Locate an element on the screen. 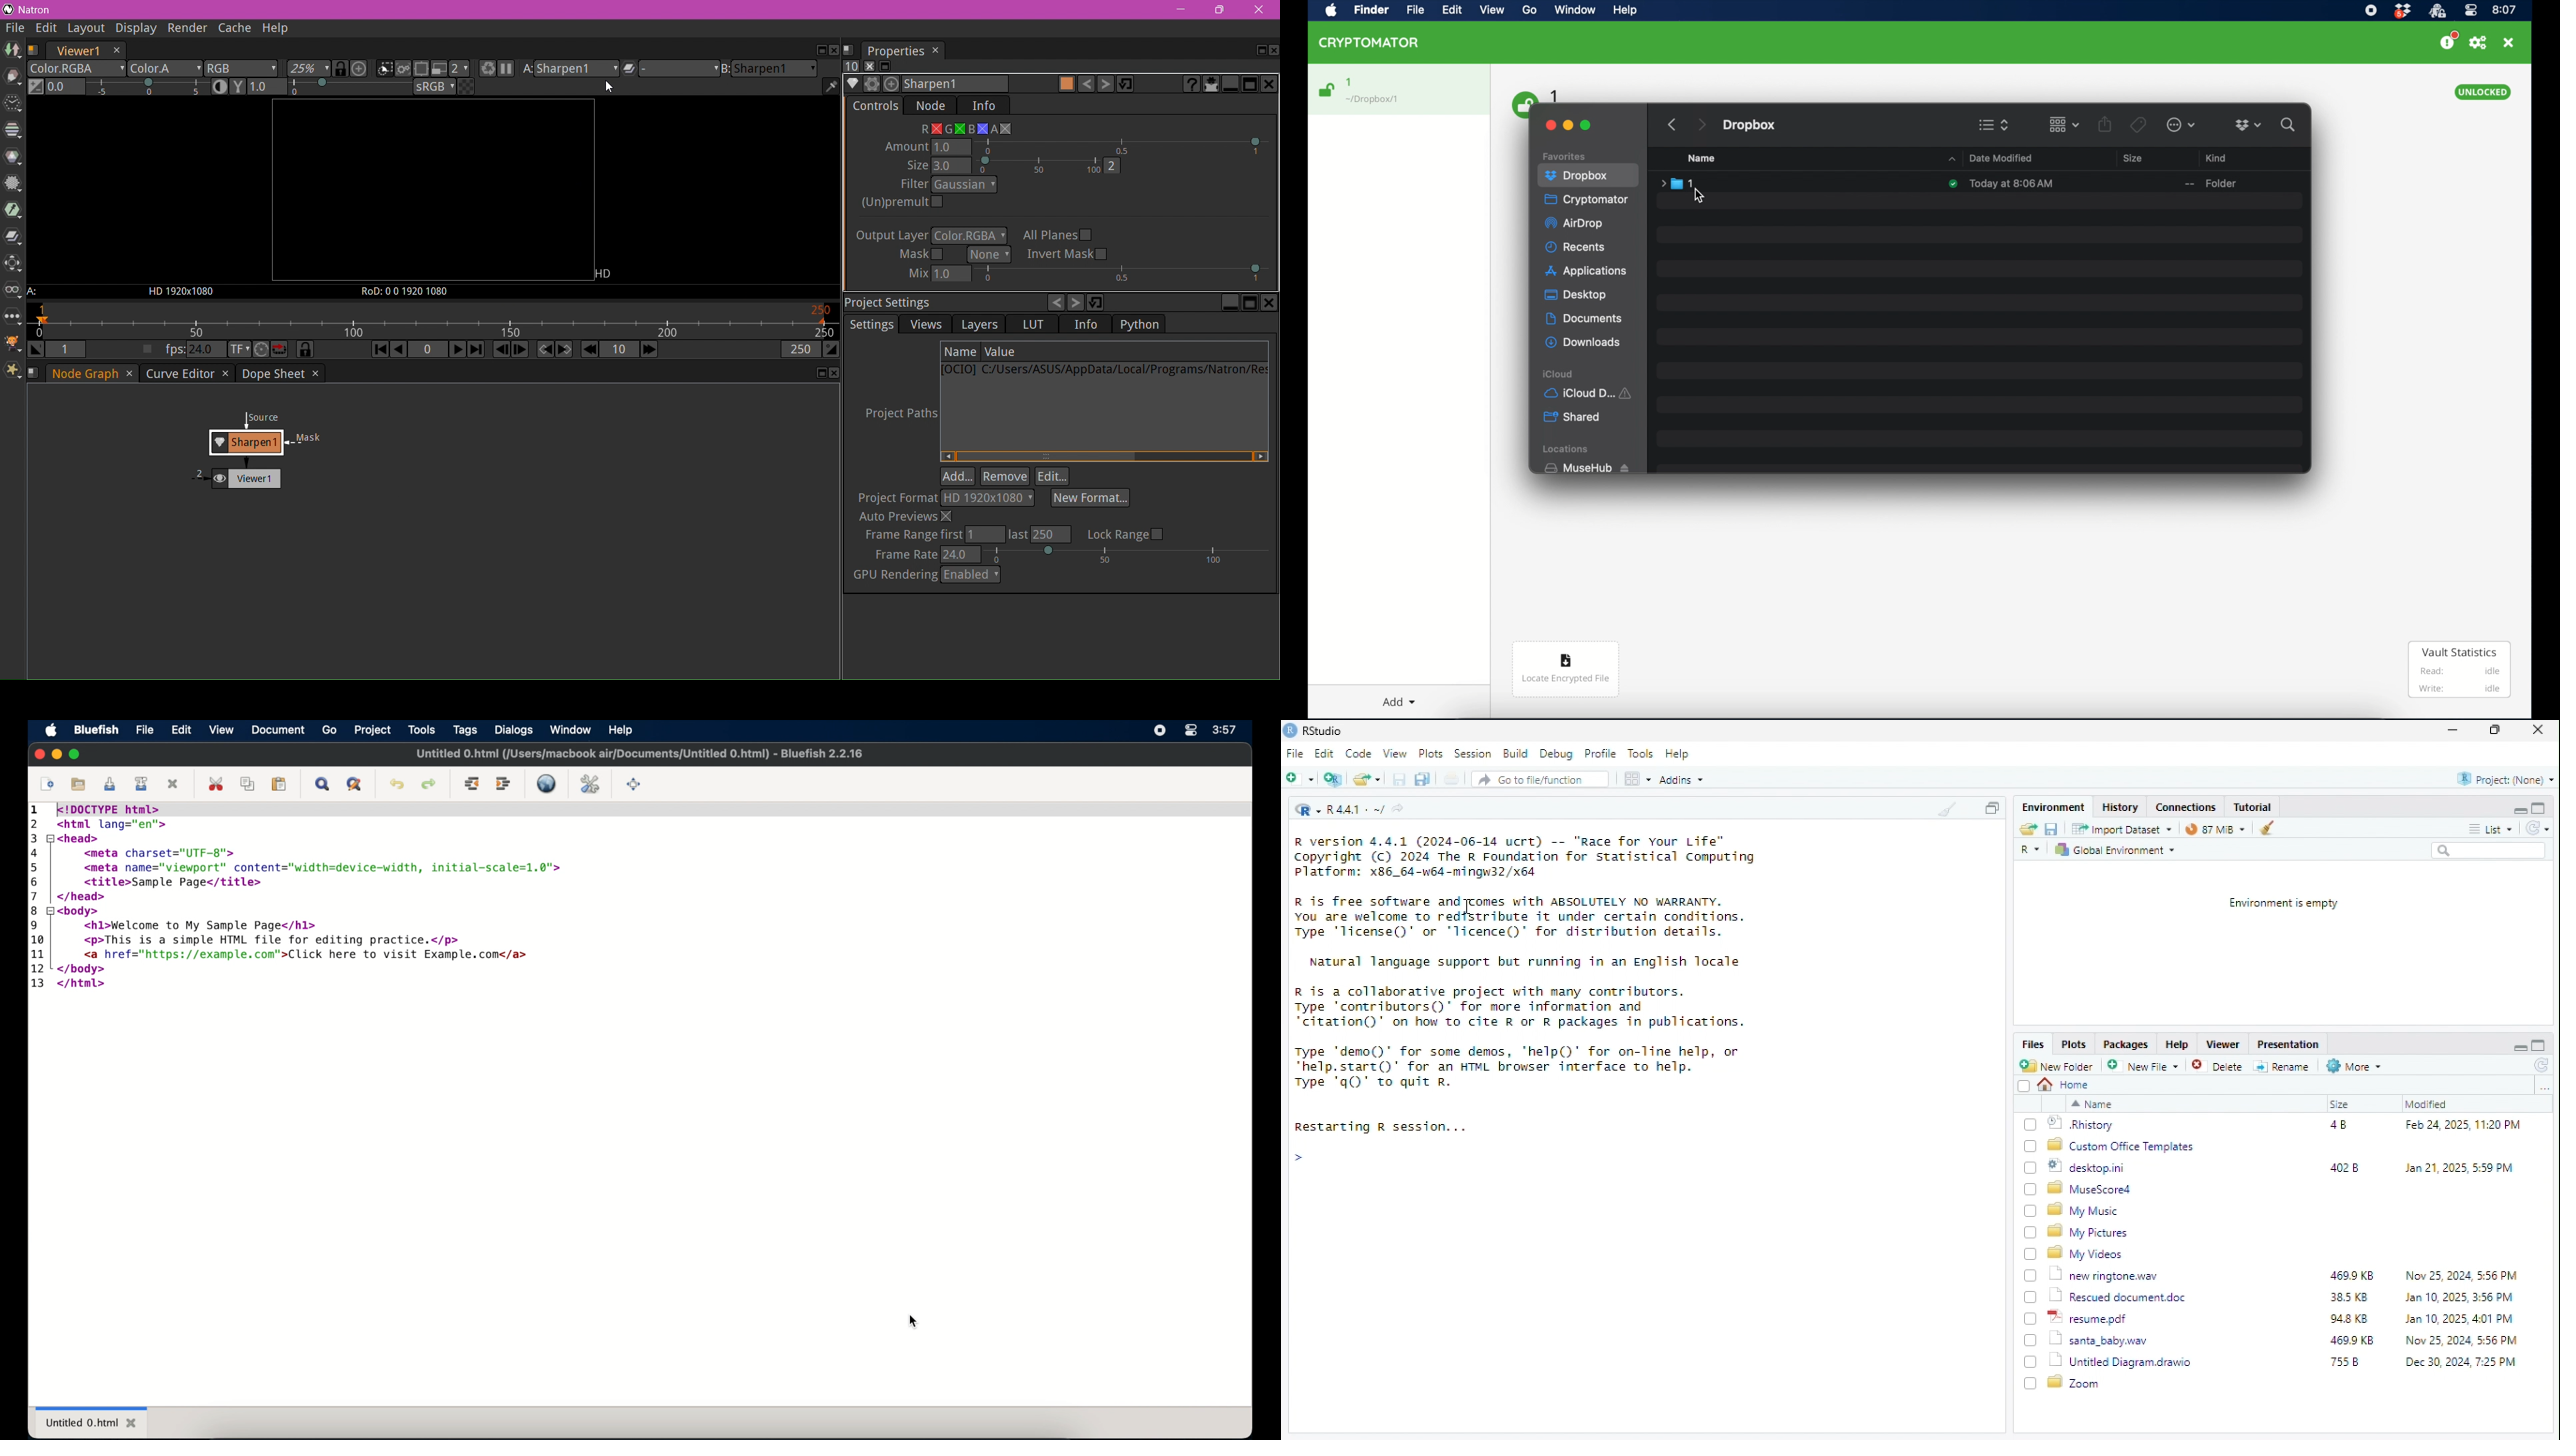  New Folder is located at coordinates (2058, 1066).